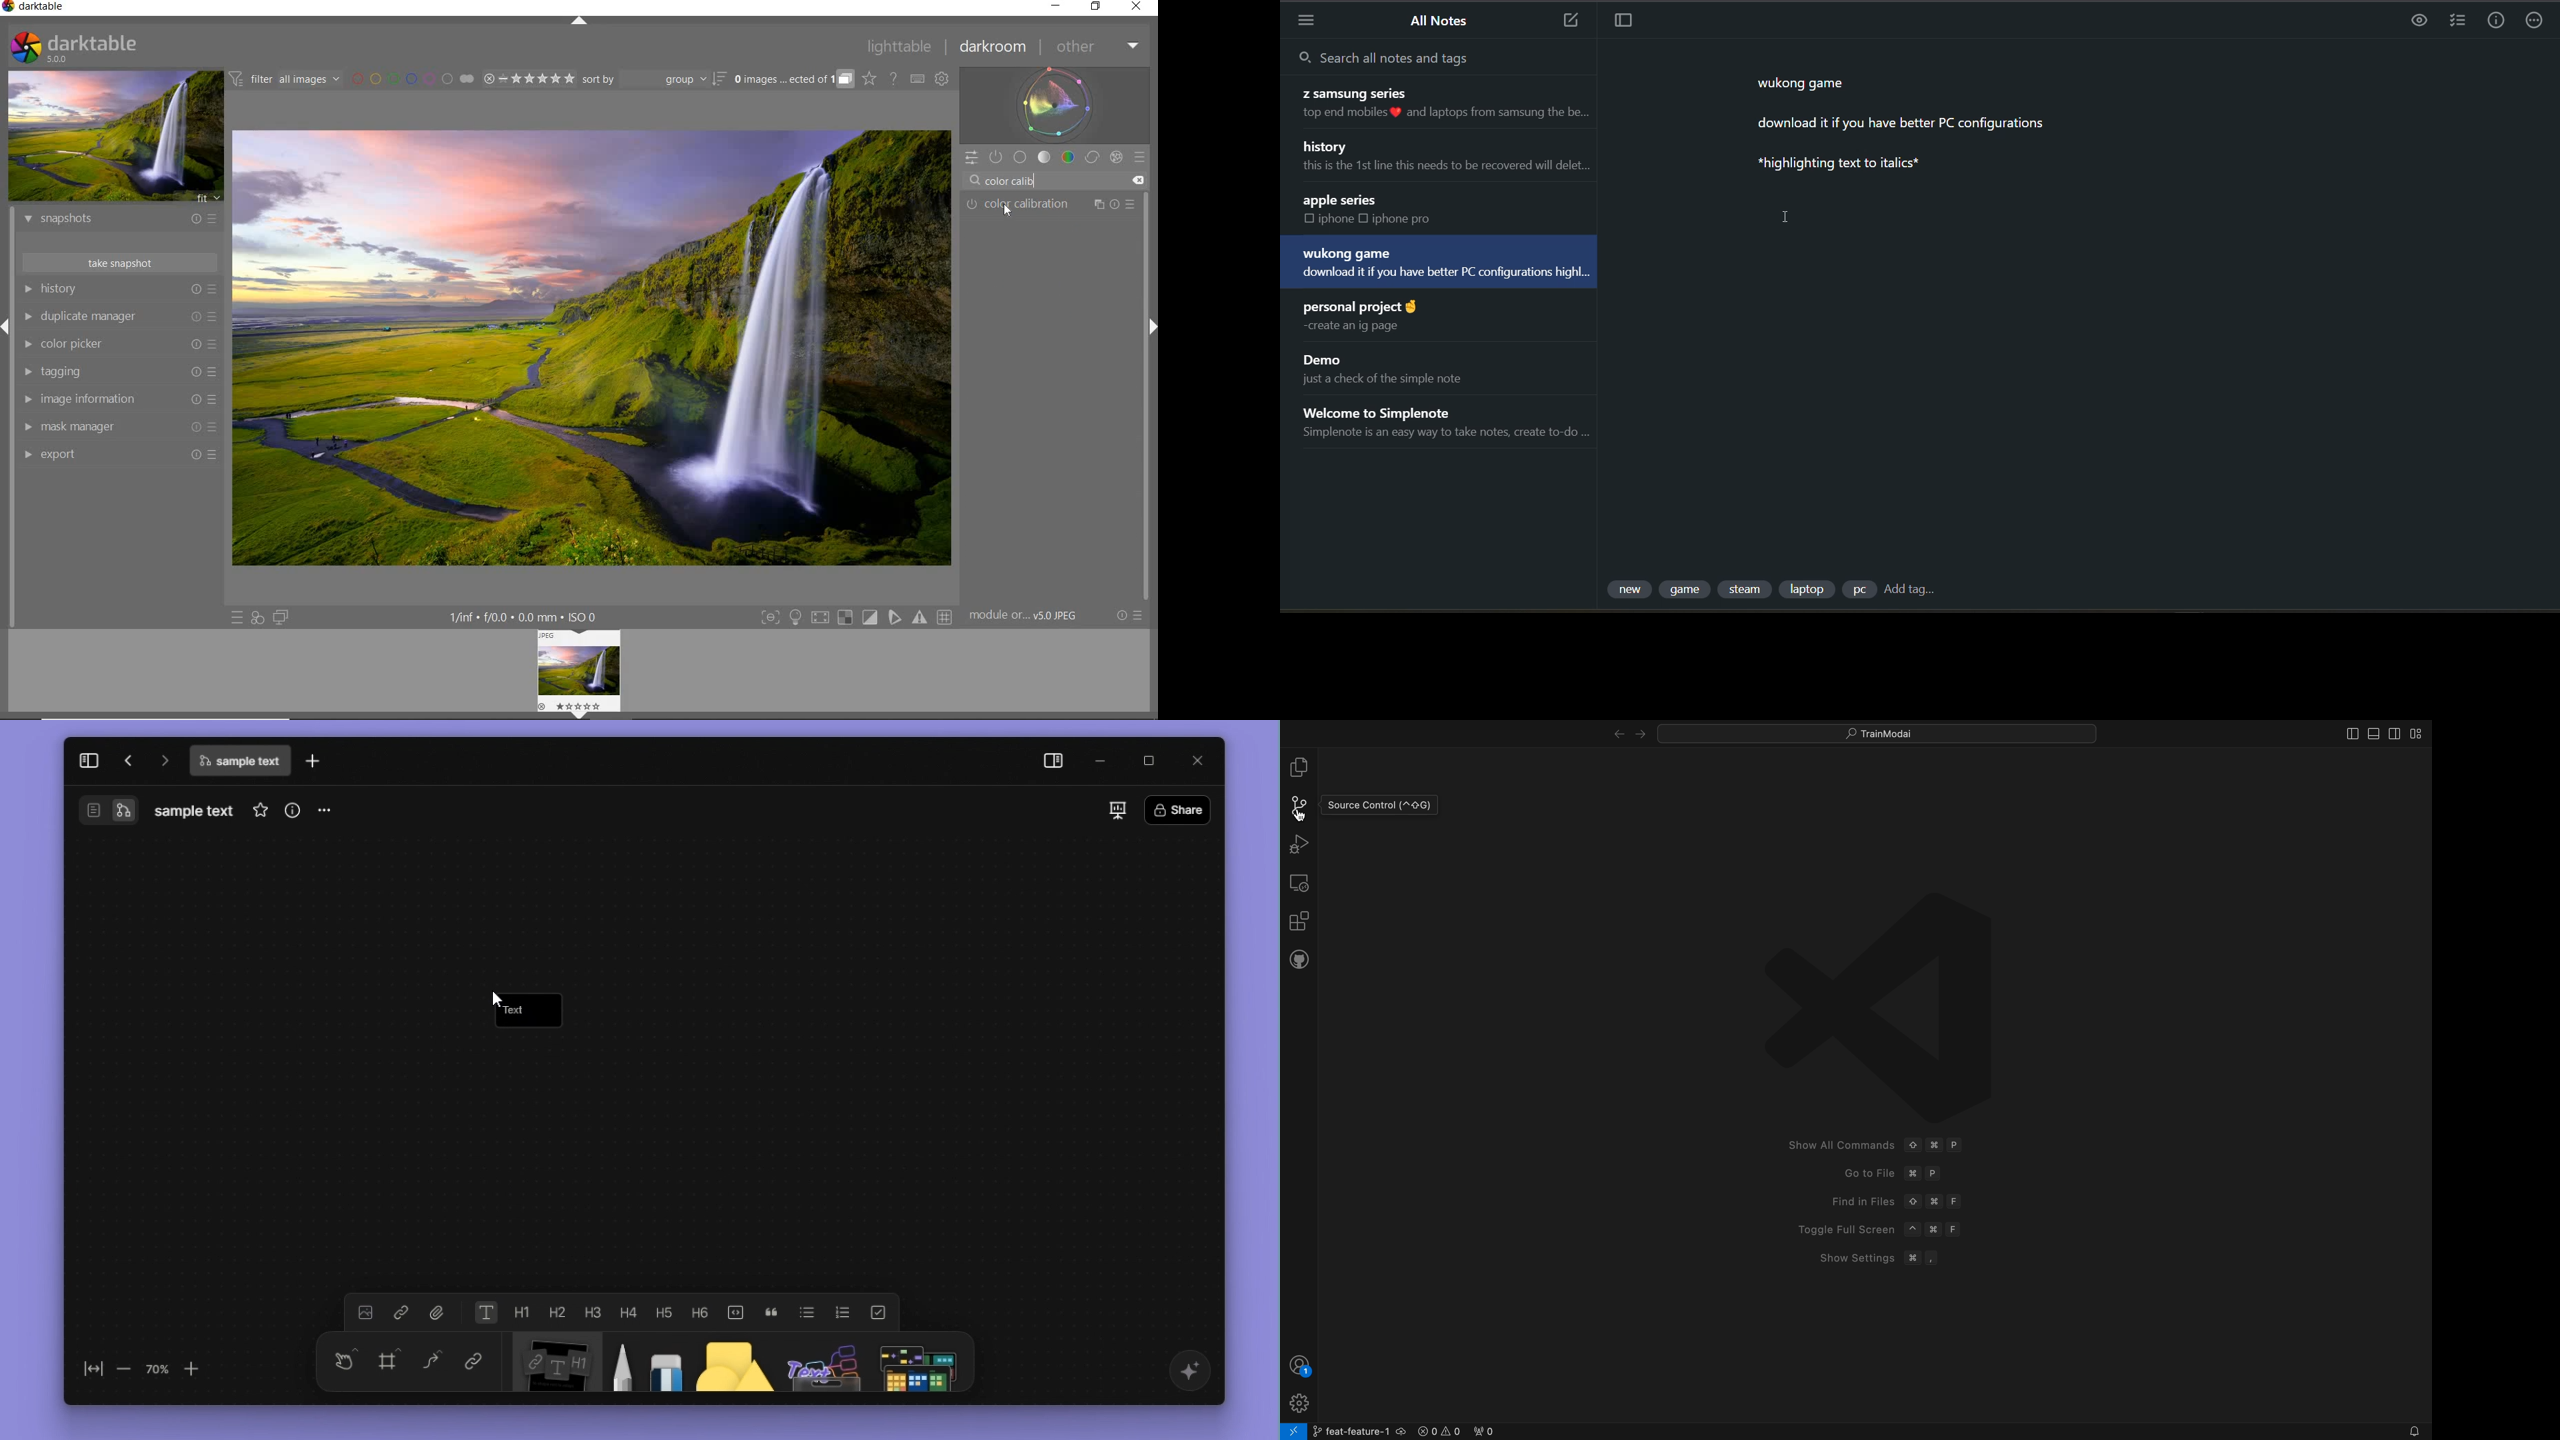  What do you see at coordinates (108, 812) in the screenshot?
I see `switch between page and edgeless` at bounding box center [108, 812].